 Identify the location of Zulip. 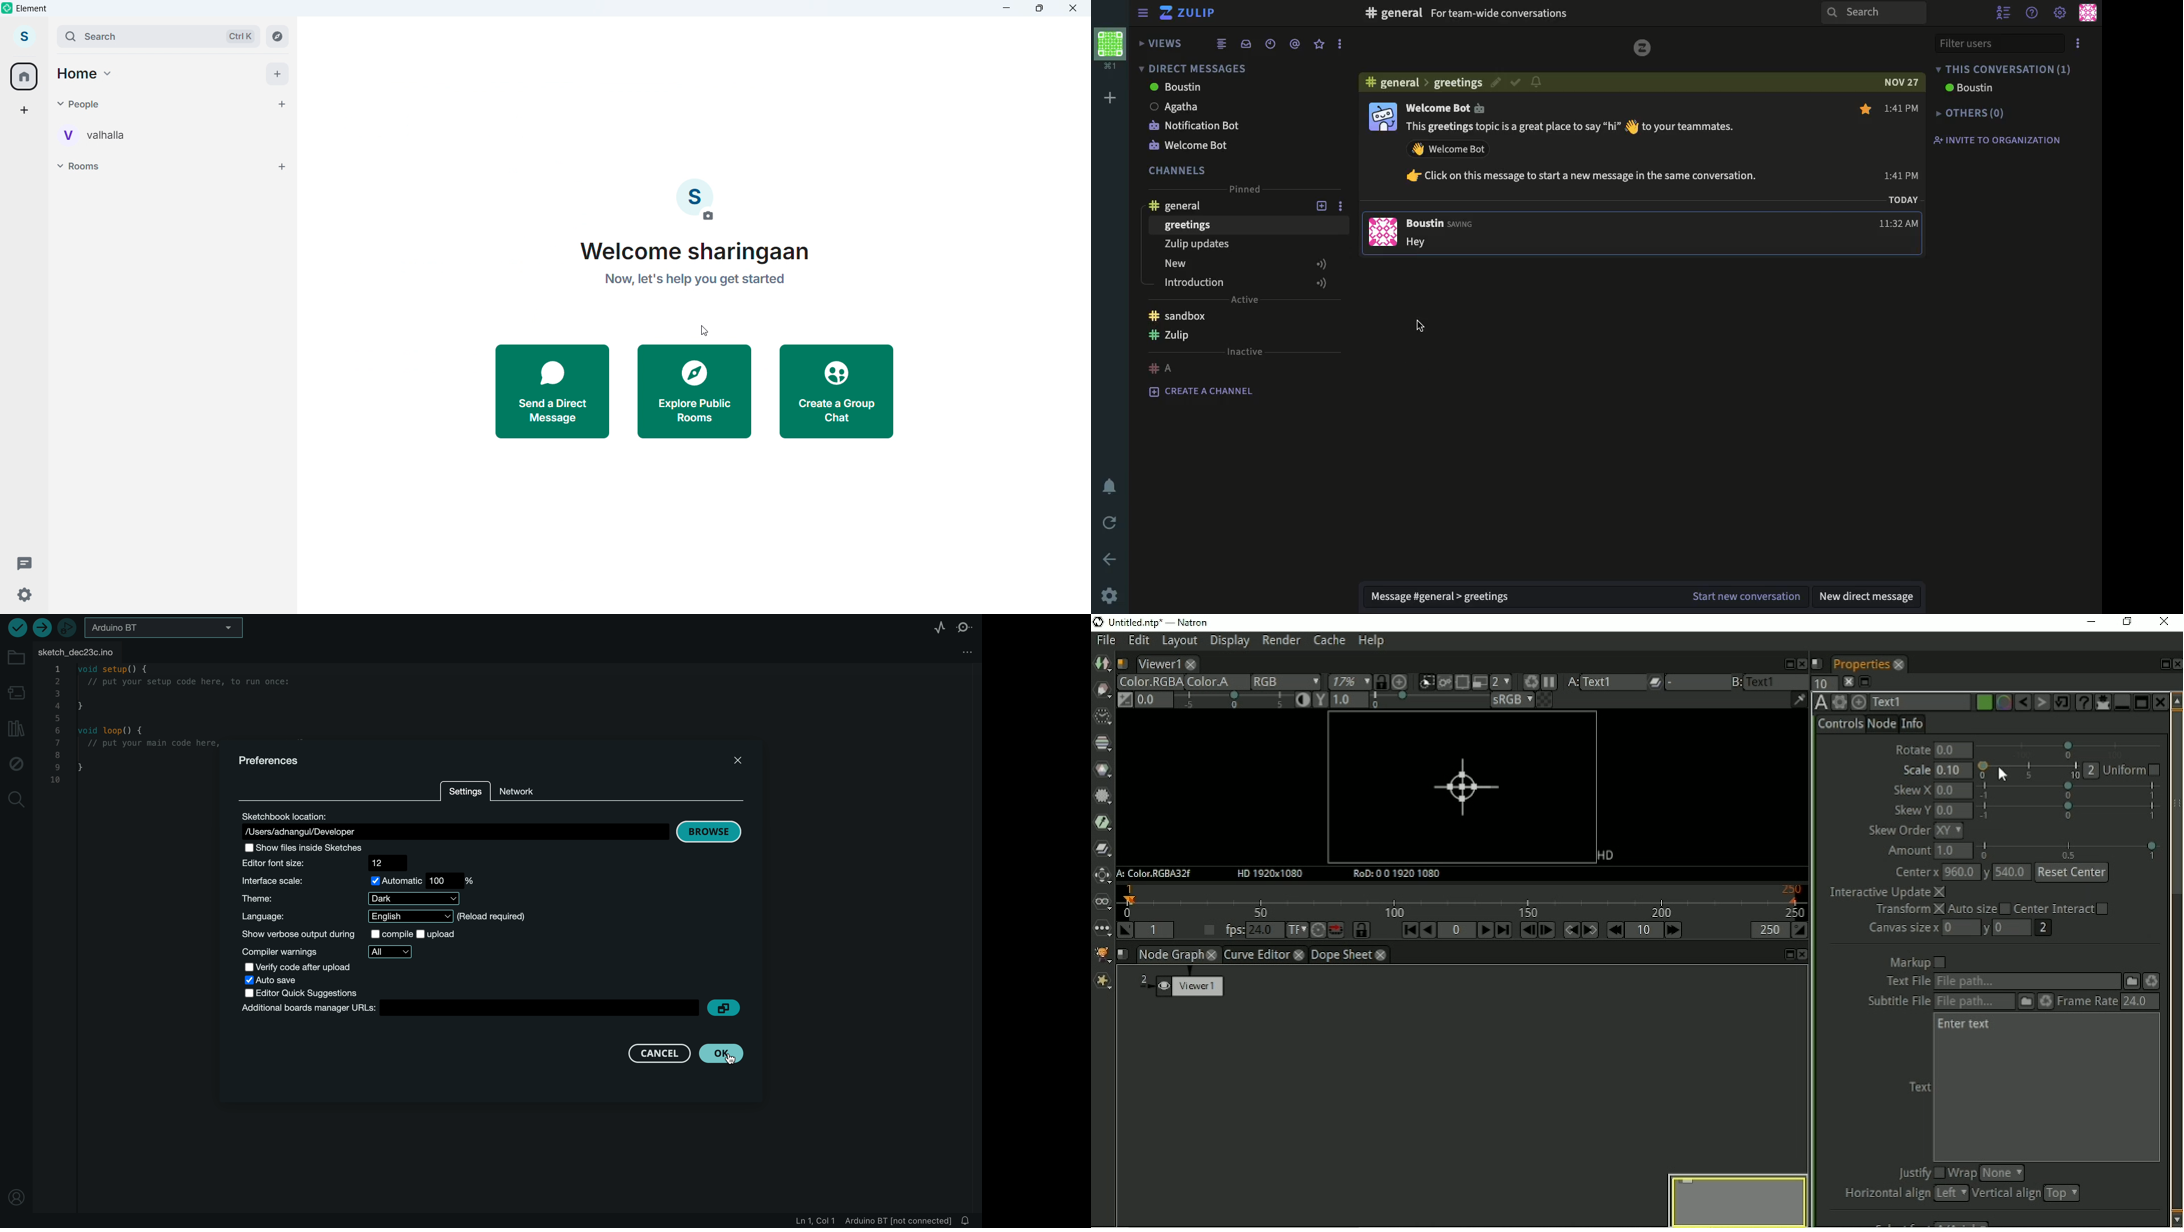
(1643, 48).